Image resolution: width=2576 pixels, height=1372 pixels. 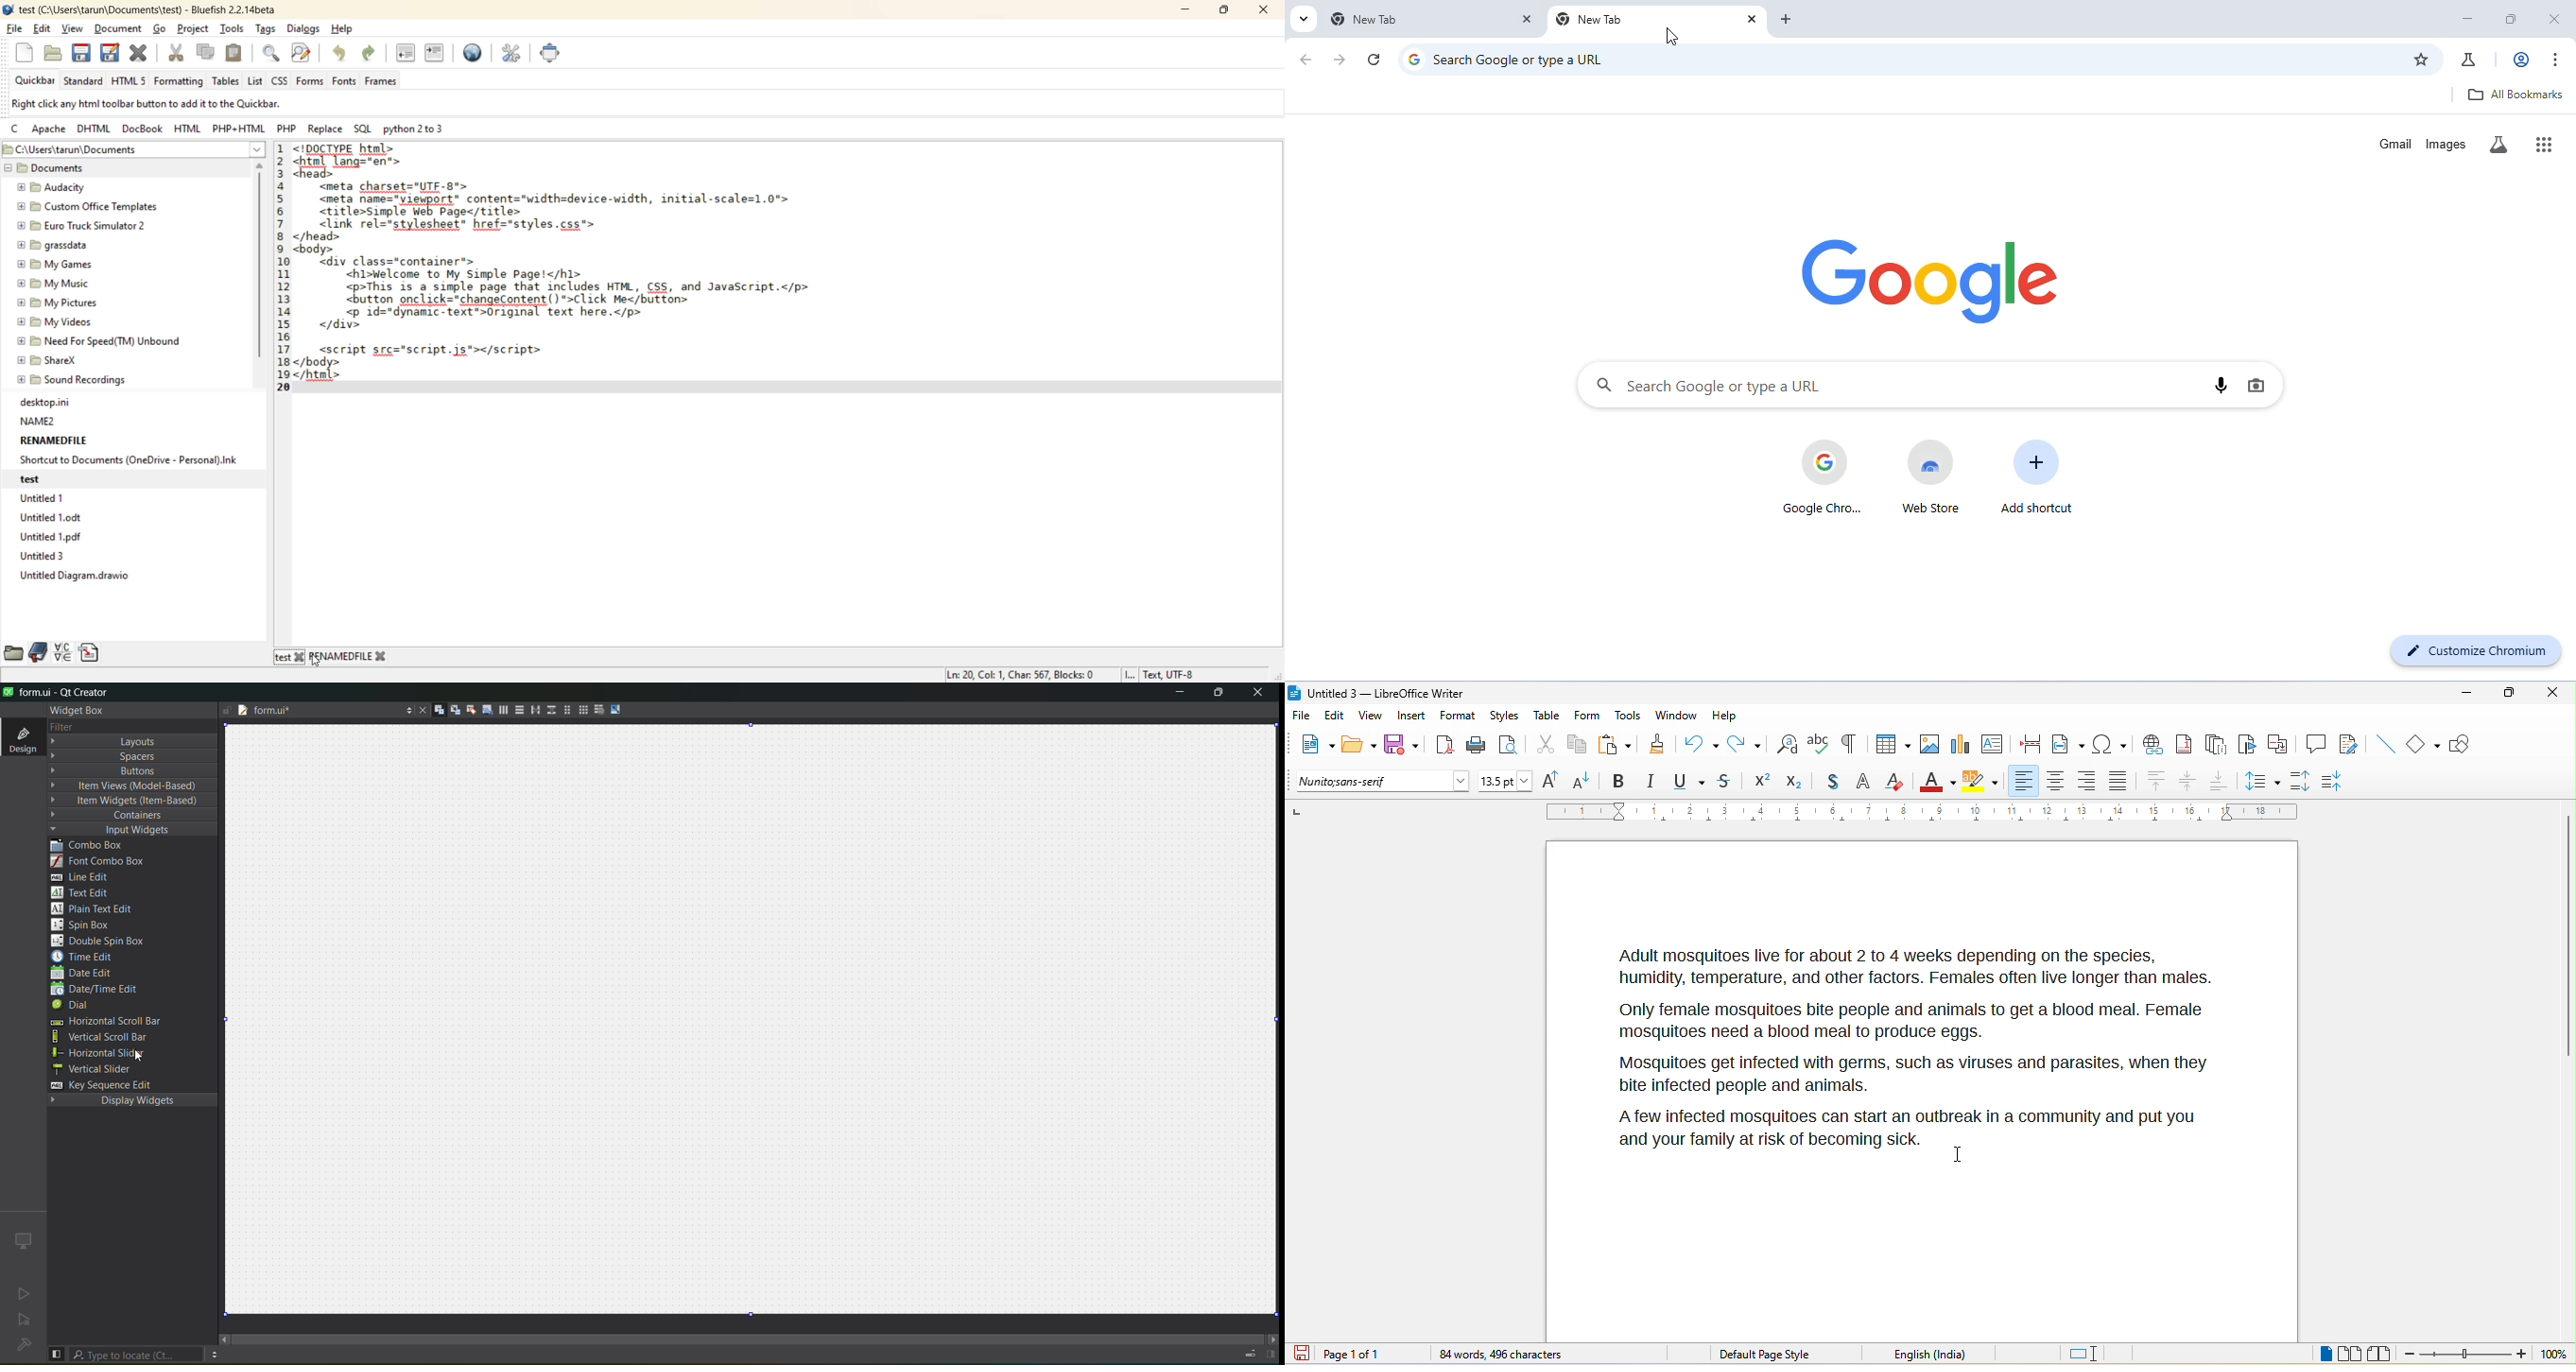 I want to click on new, so click(x=1314, y=747).